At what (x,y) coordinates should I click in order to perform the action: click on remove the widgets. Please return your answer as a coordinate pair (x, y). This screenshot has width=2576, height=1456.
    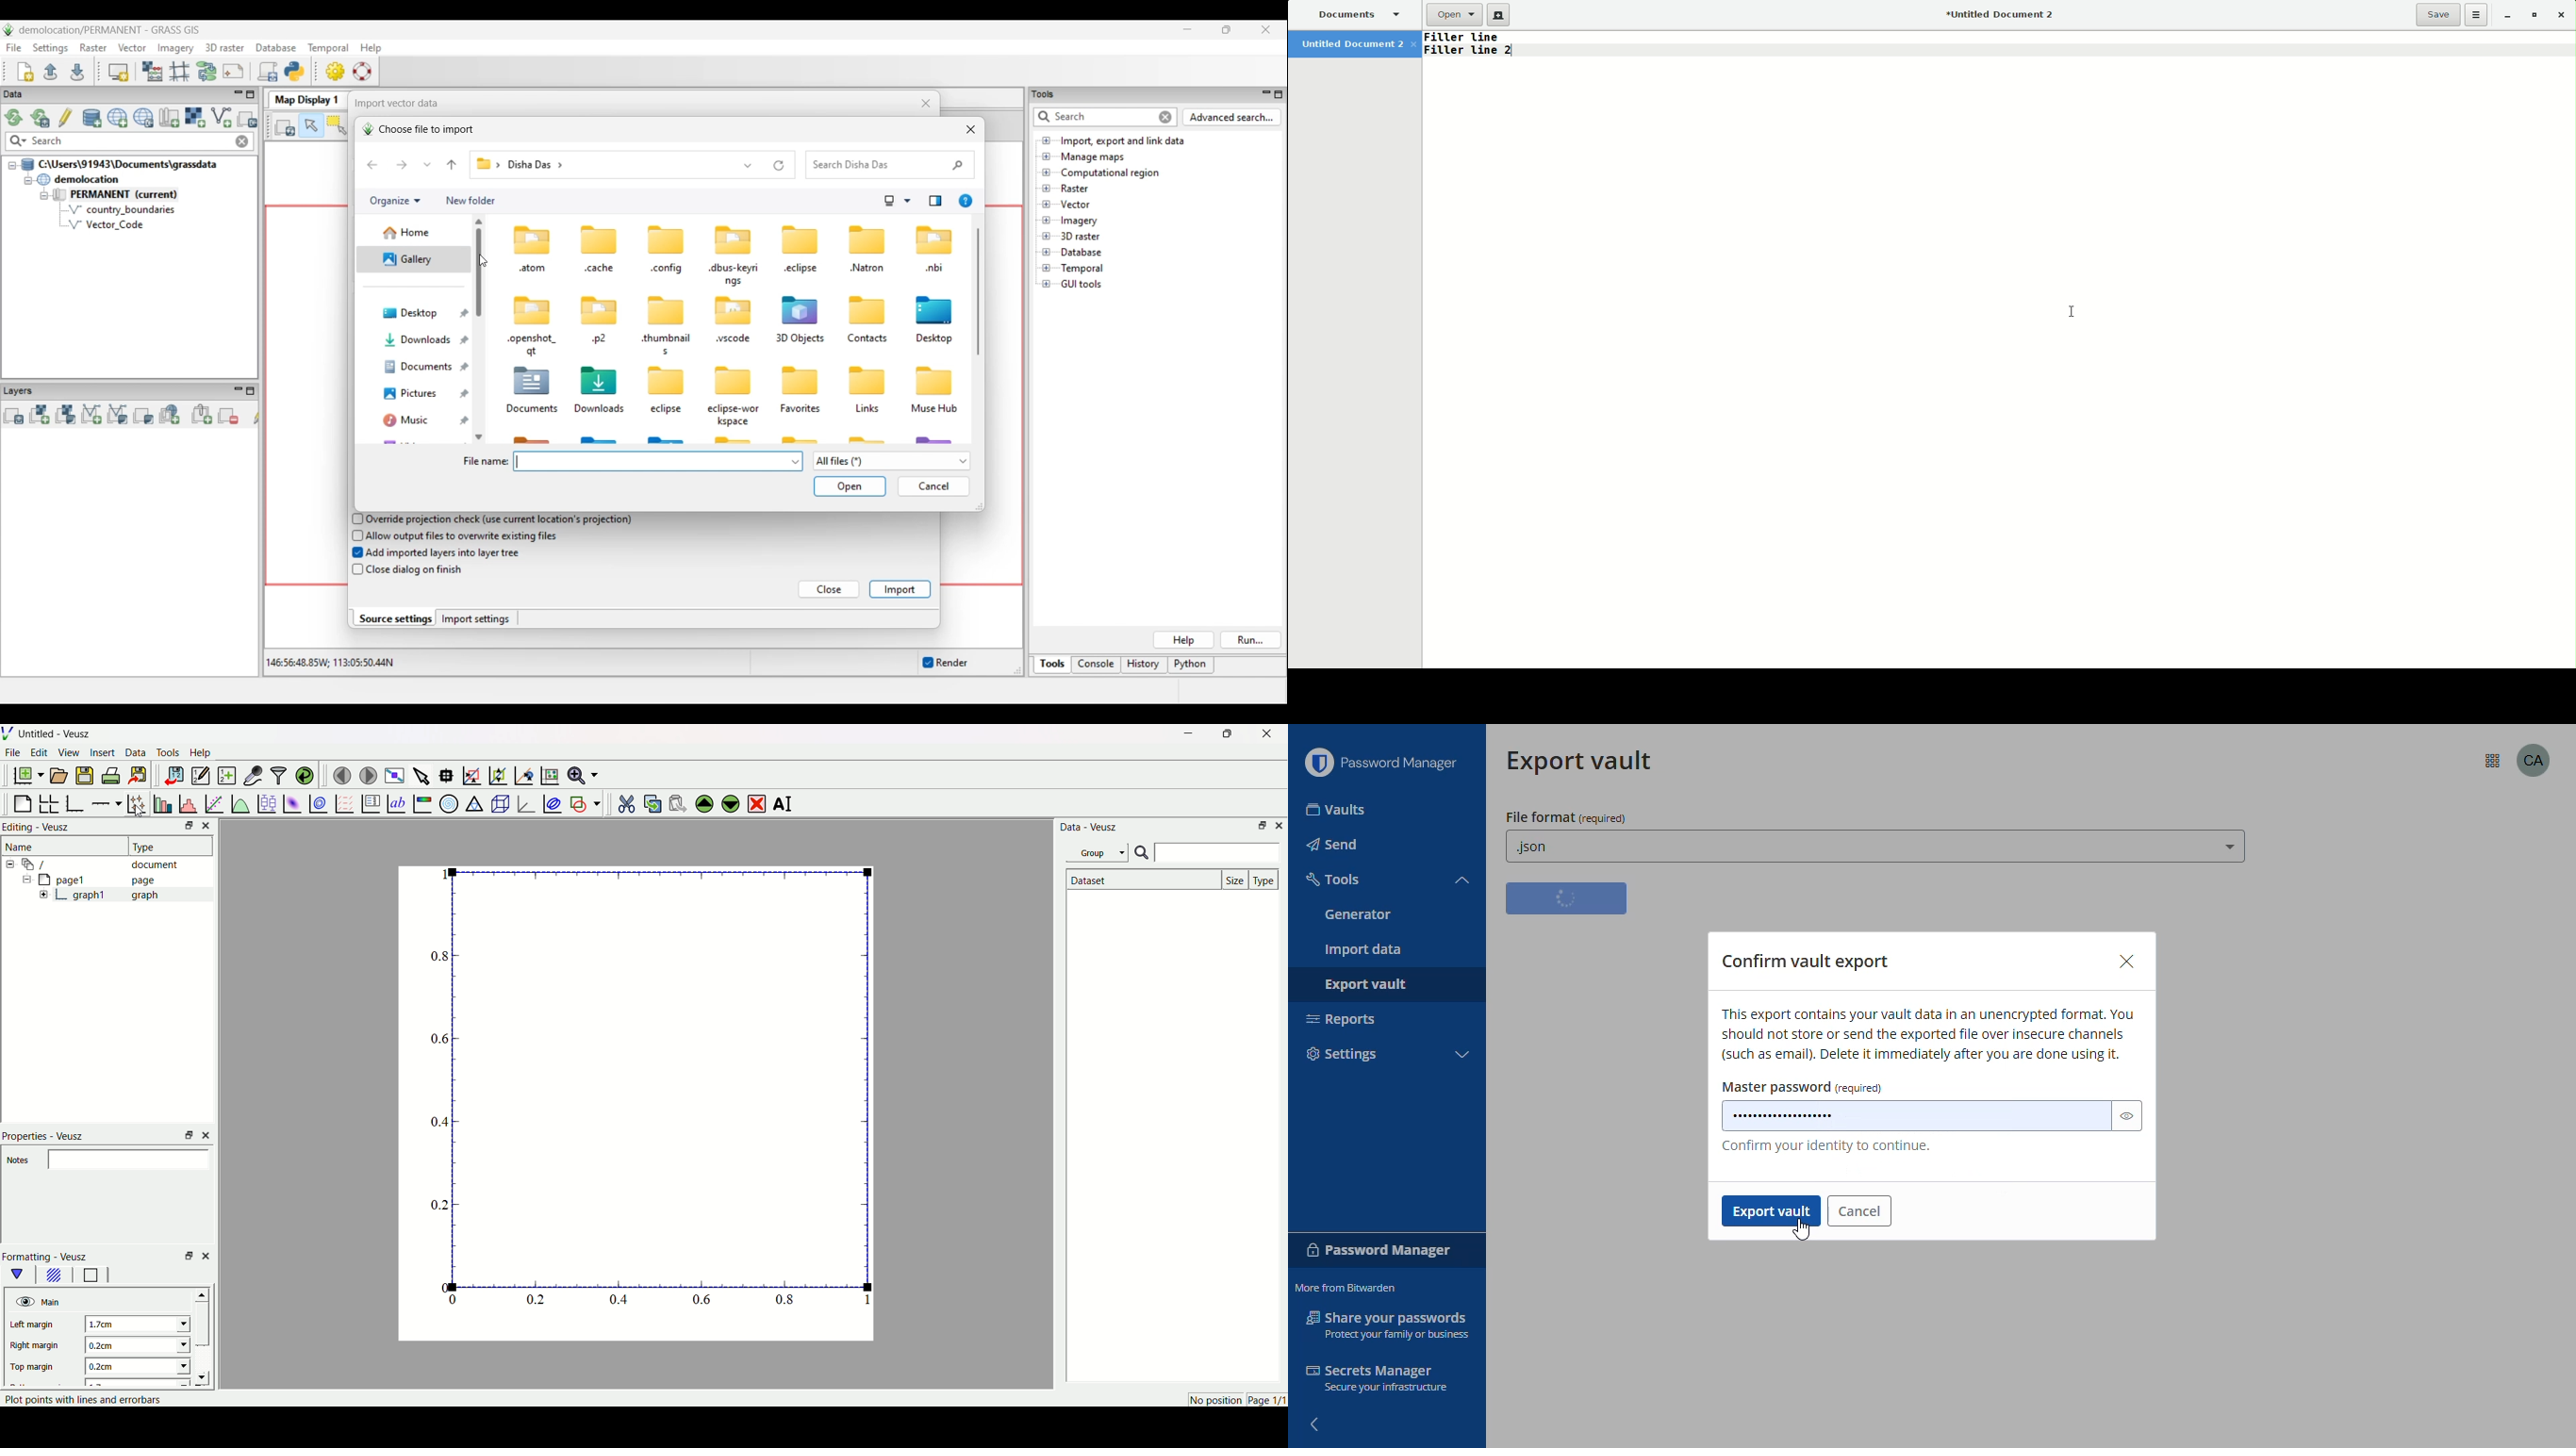
    Looking at the image, I should click on (756, 802).